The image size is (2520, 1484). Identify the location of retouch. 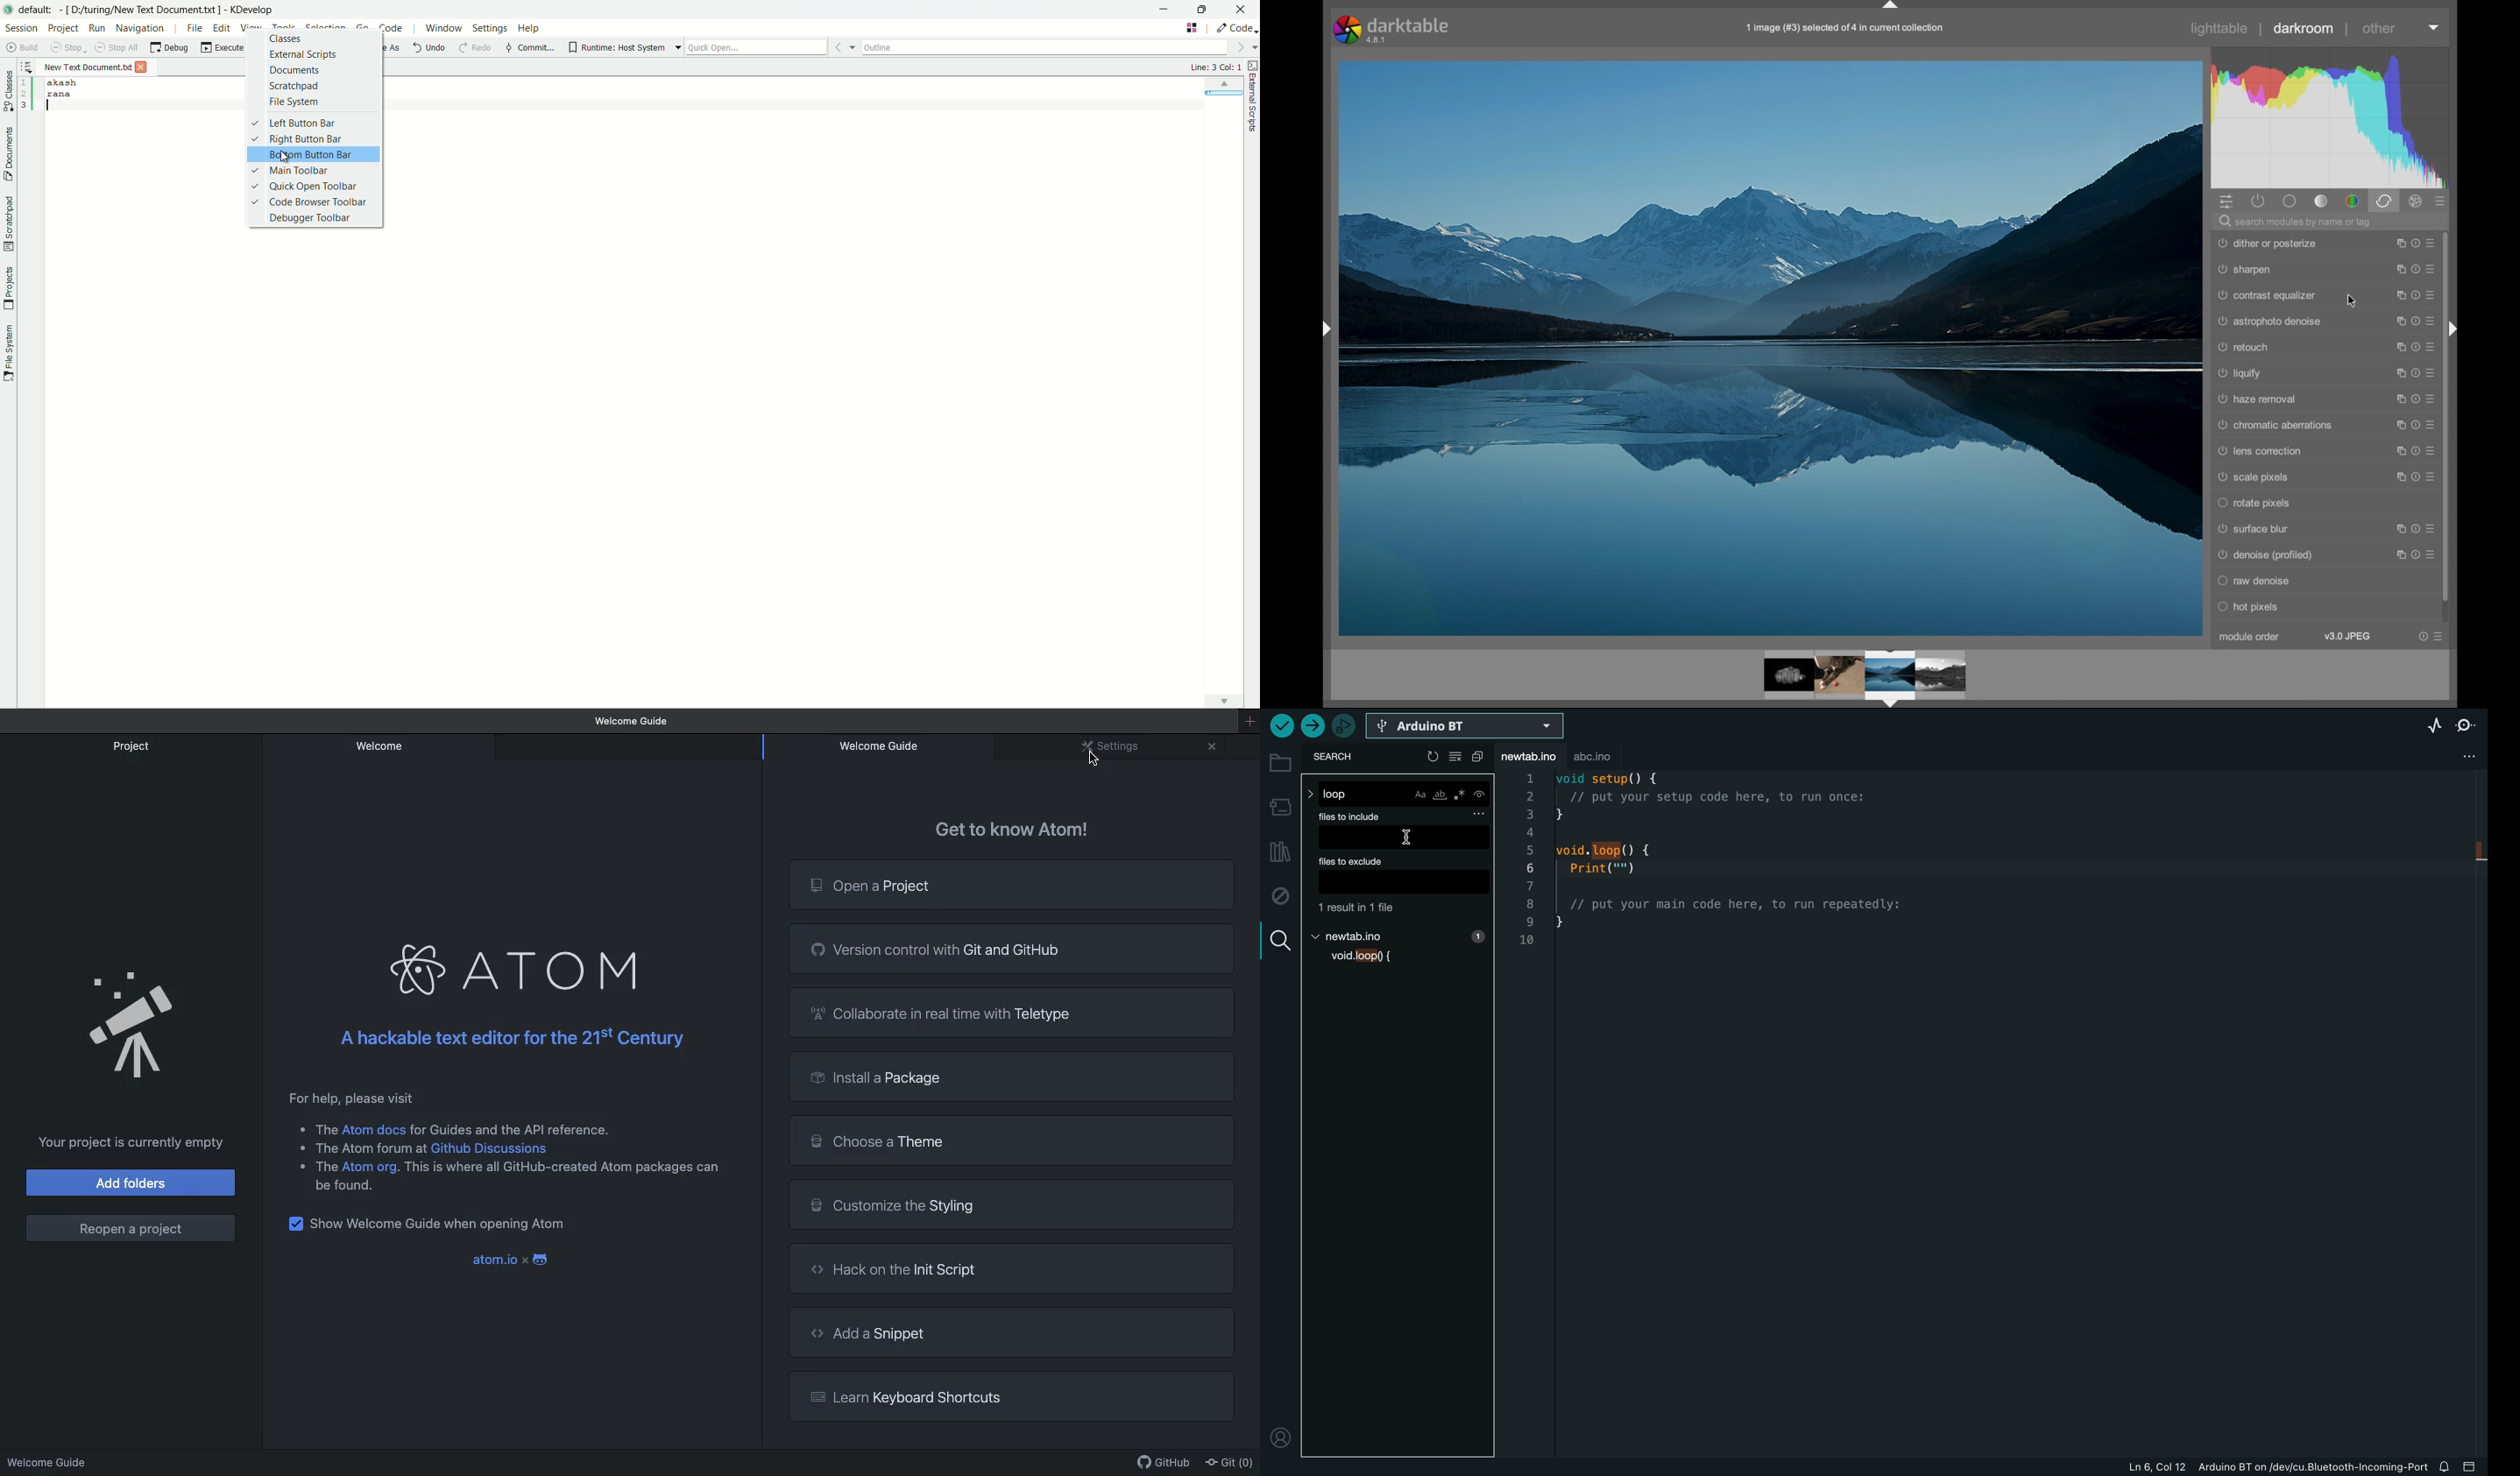
(2244, 347).